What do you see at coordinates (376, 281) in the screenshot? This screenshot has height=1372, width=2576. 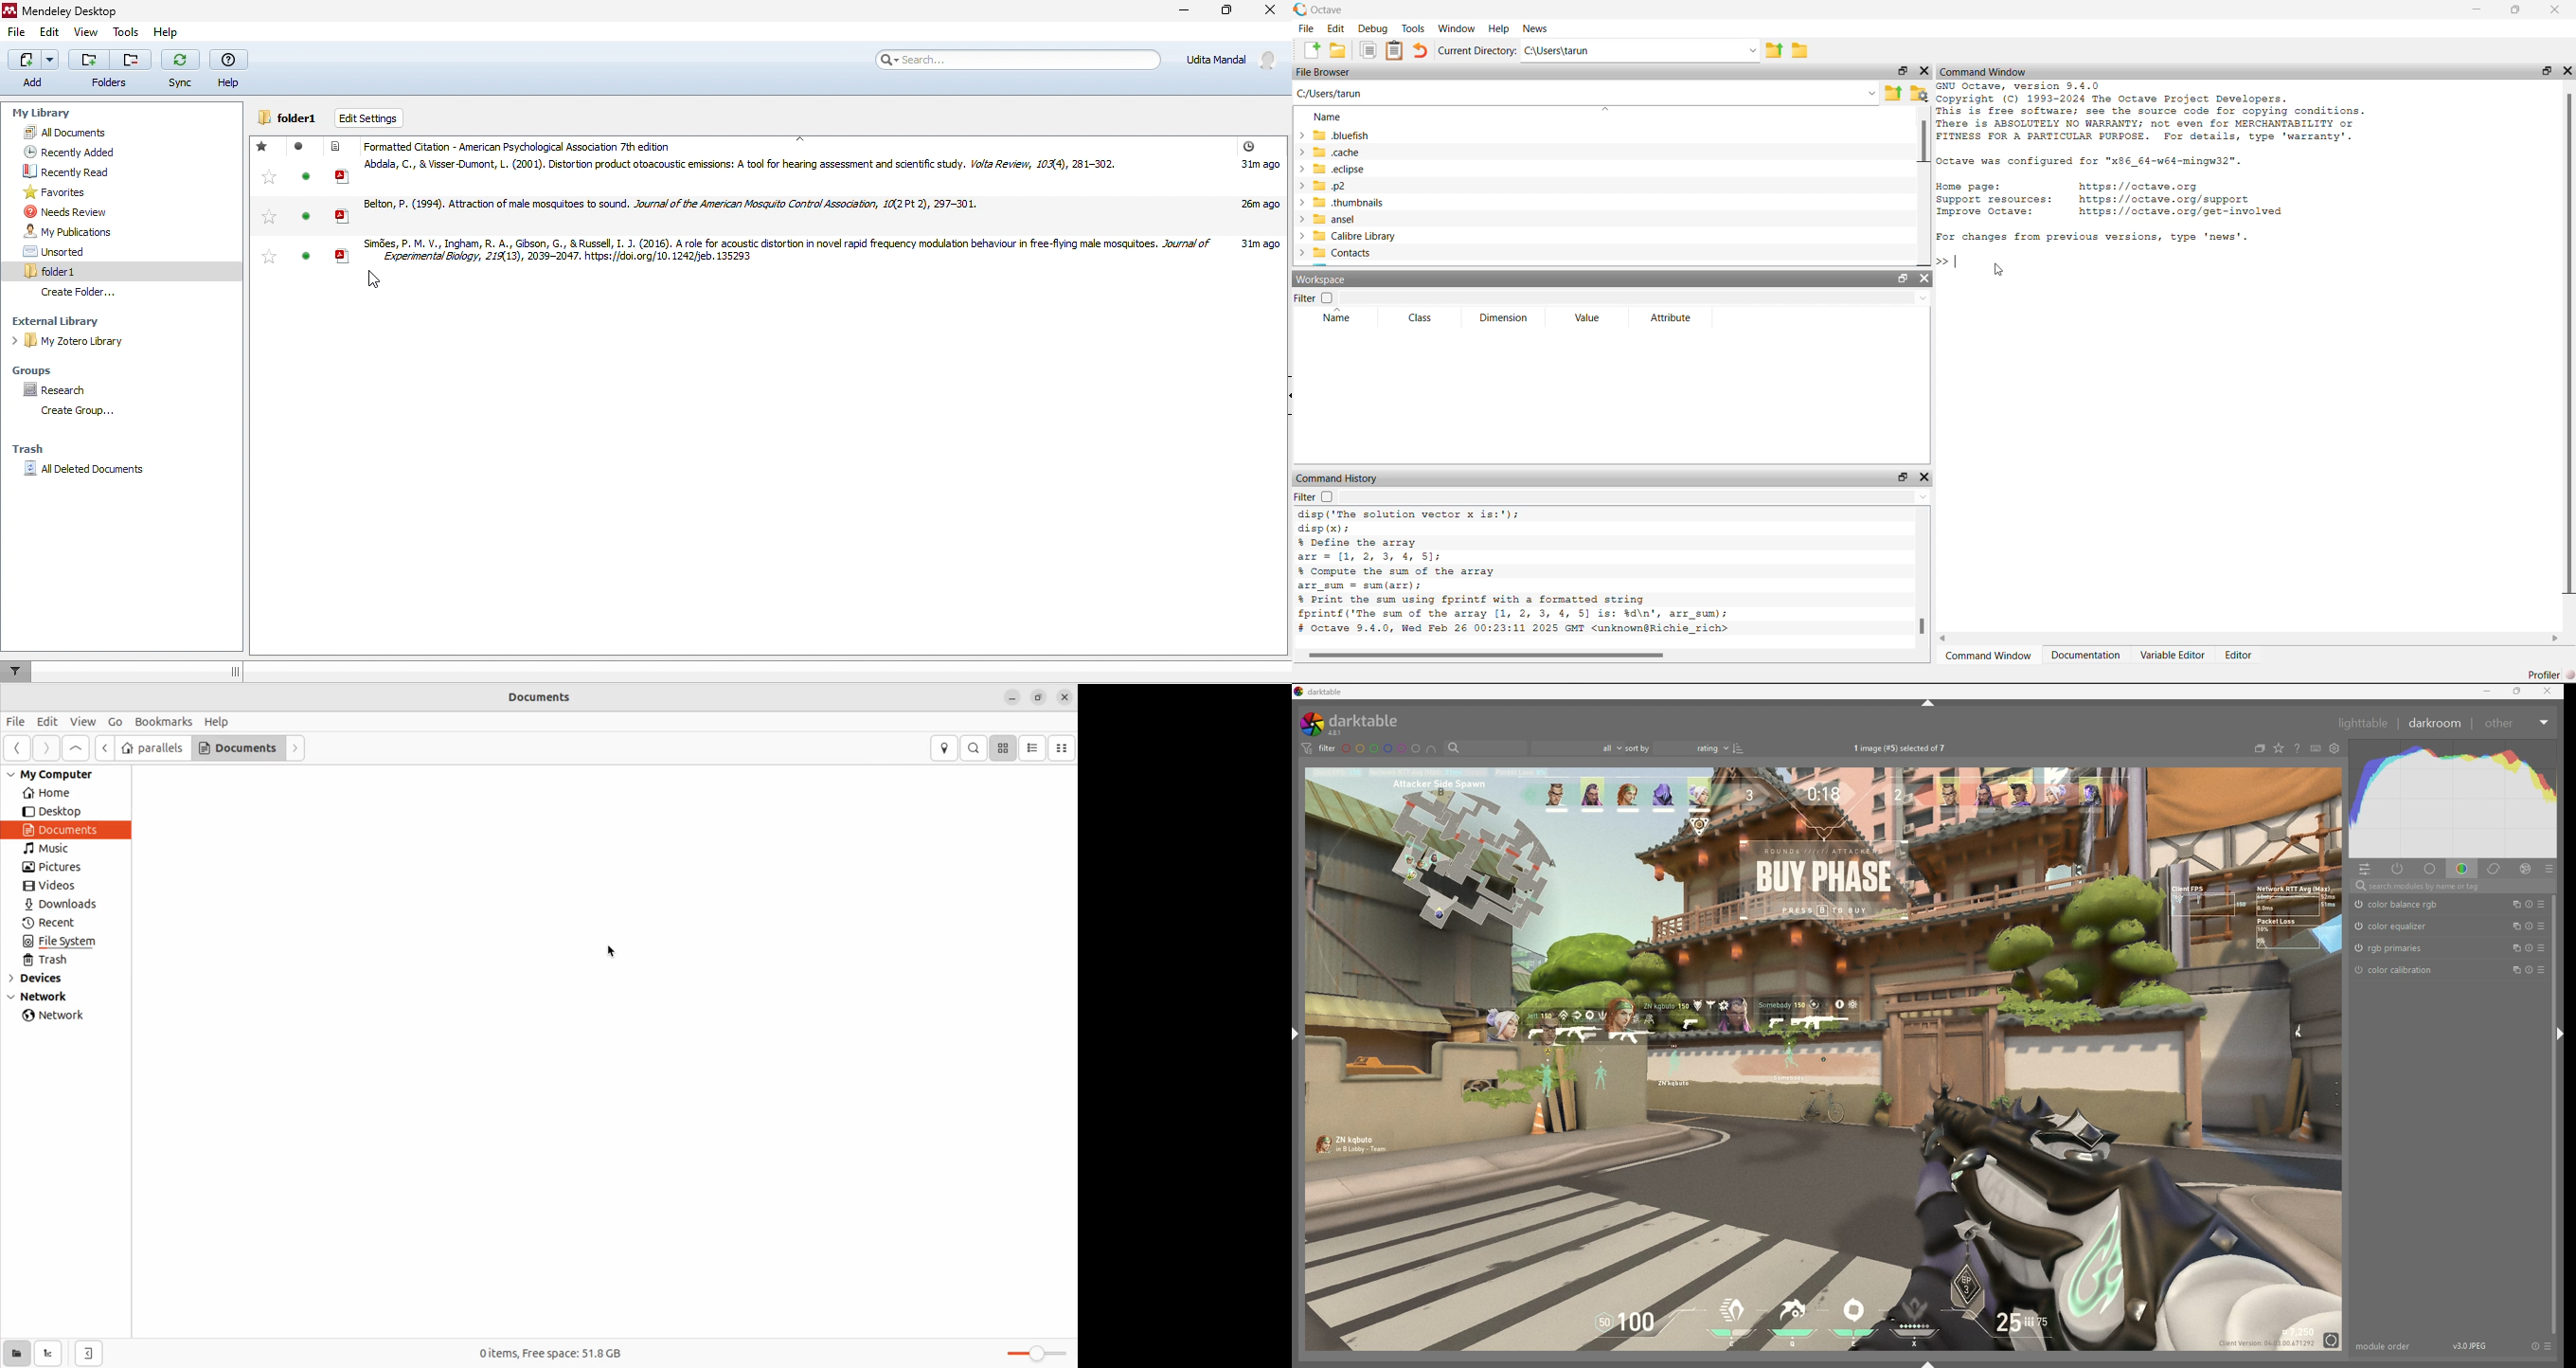 I see `cursor movement` at bounding box center [376, 281].